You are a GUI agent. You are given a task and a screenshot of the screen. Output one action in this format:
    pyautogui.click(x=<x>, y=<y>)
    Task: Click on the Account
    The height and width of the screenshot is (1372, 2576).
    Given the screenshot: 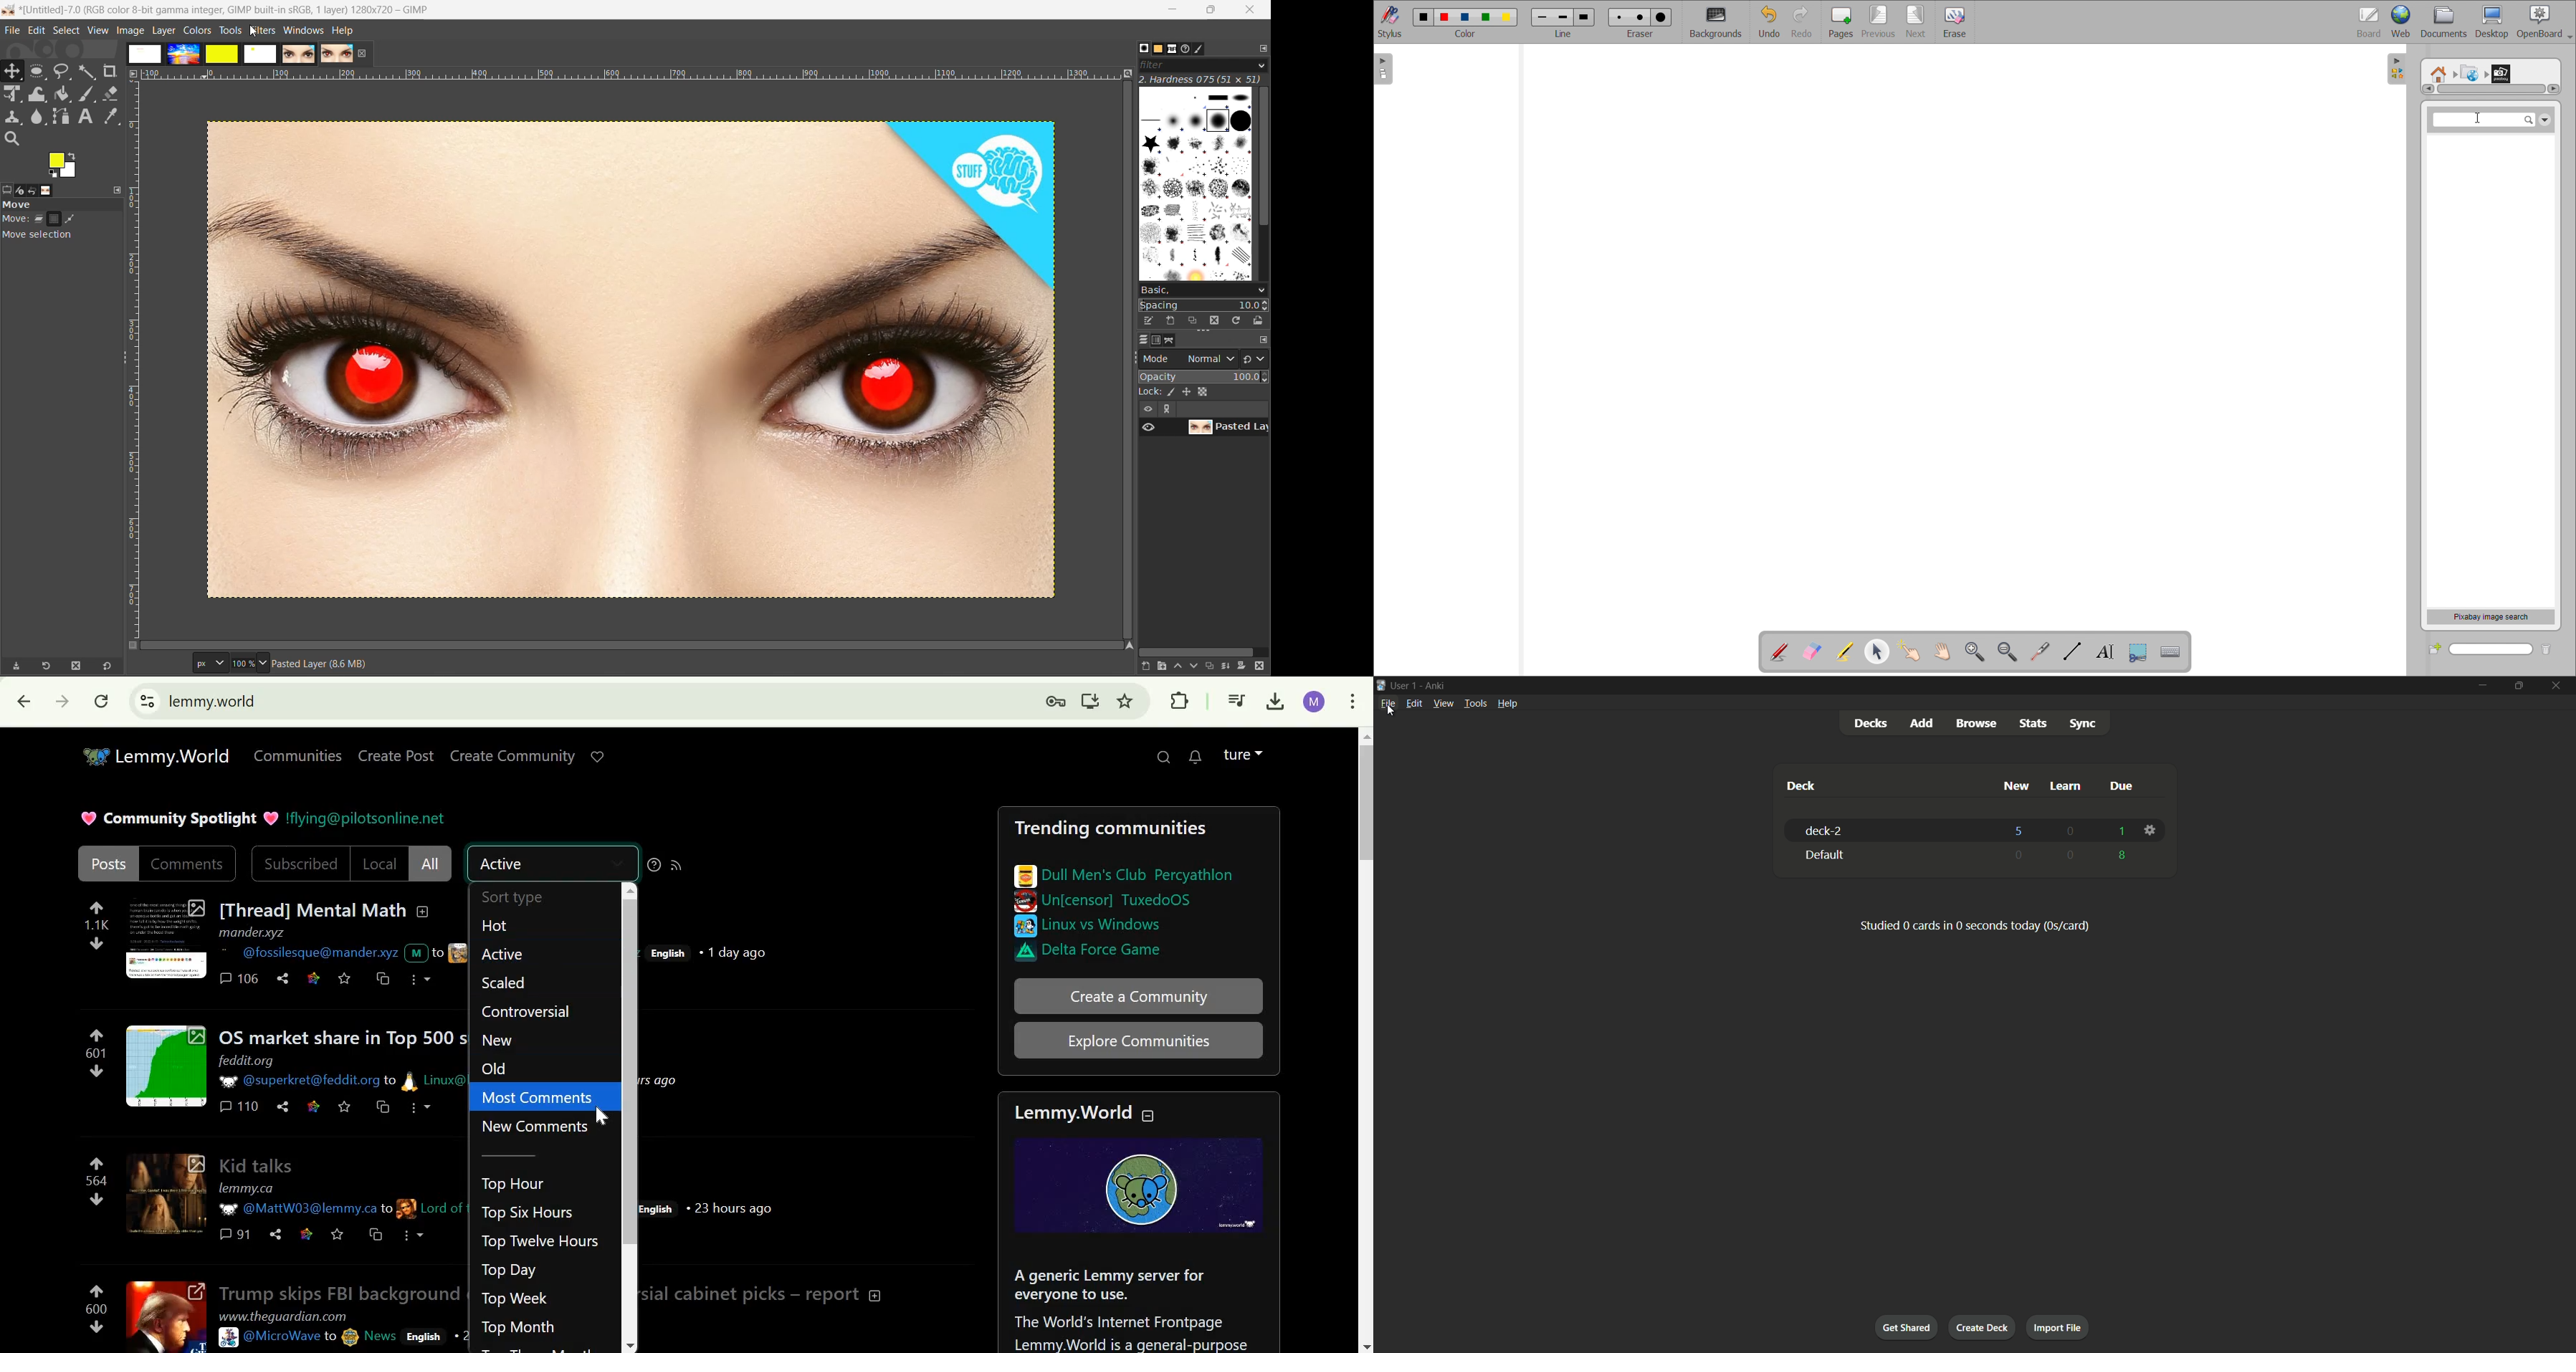 What is the action you would take?
    pyautogui.click(x=1314, y=702)
    